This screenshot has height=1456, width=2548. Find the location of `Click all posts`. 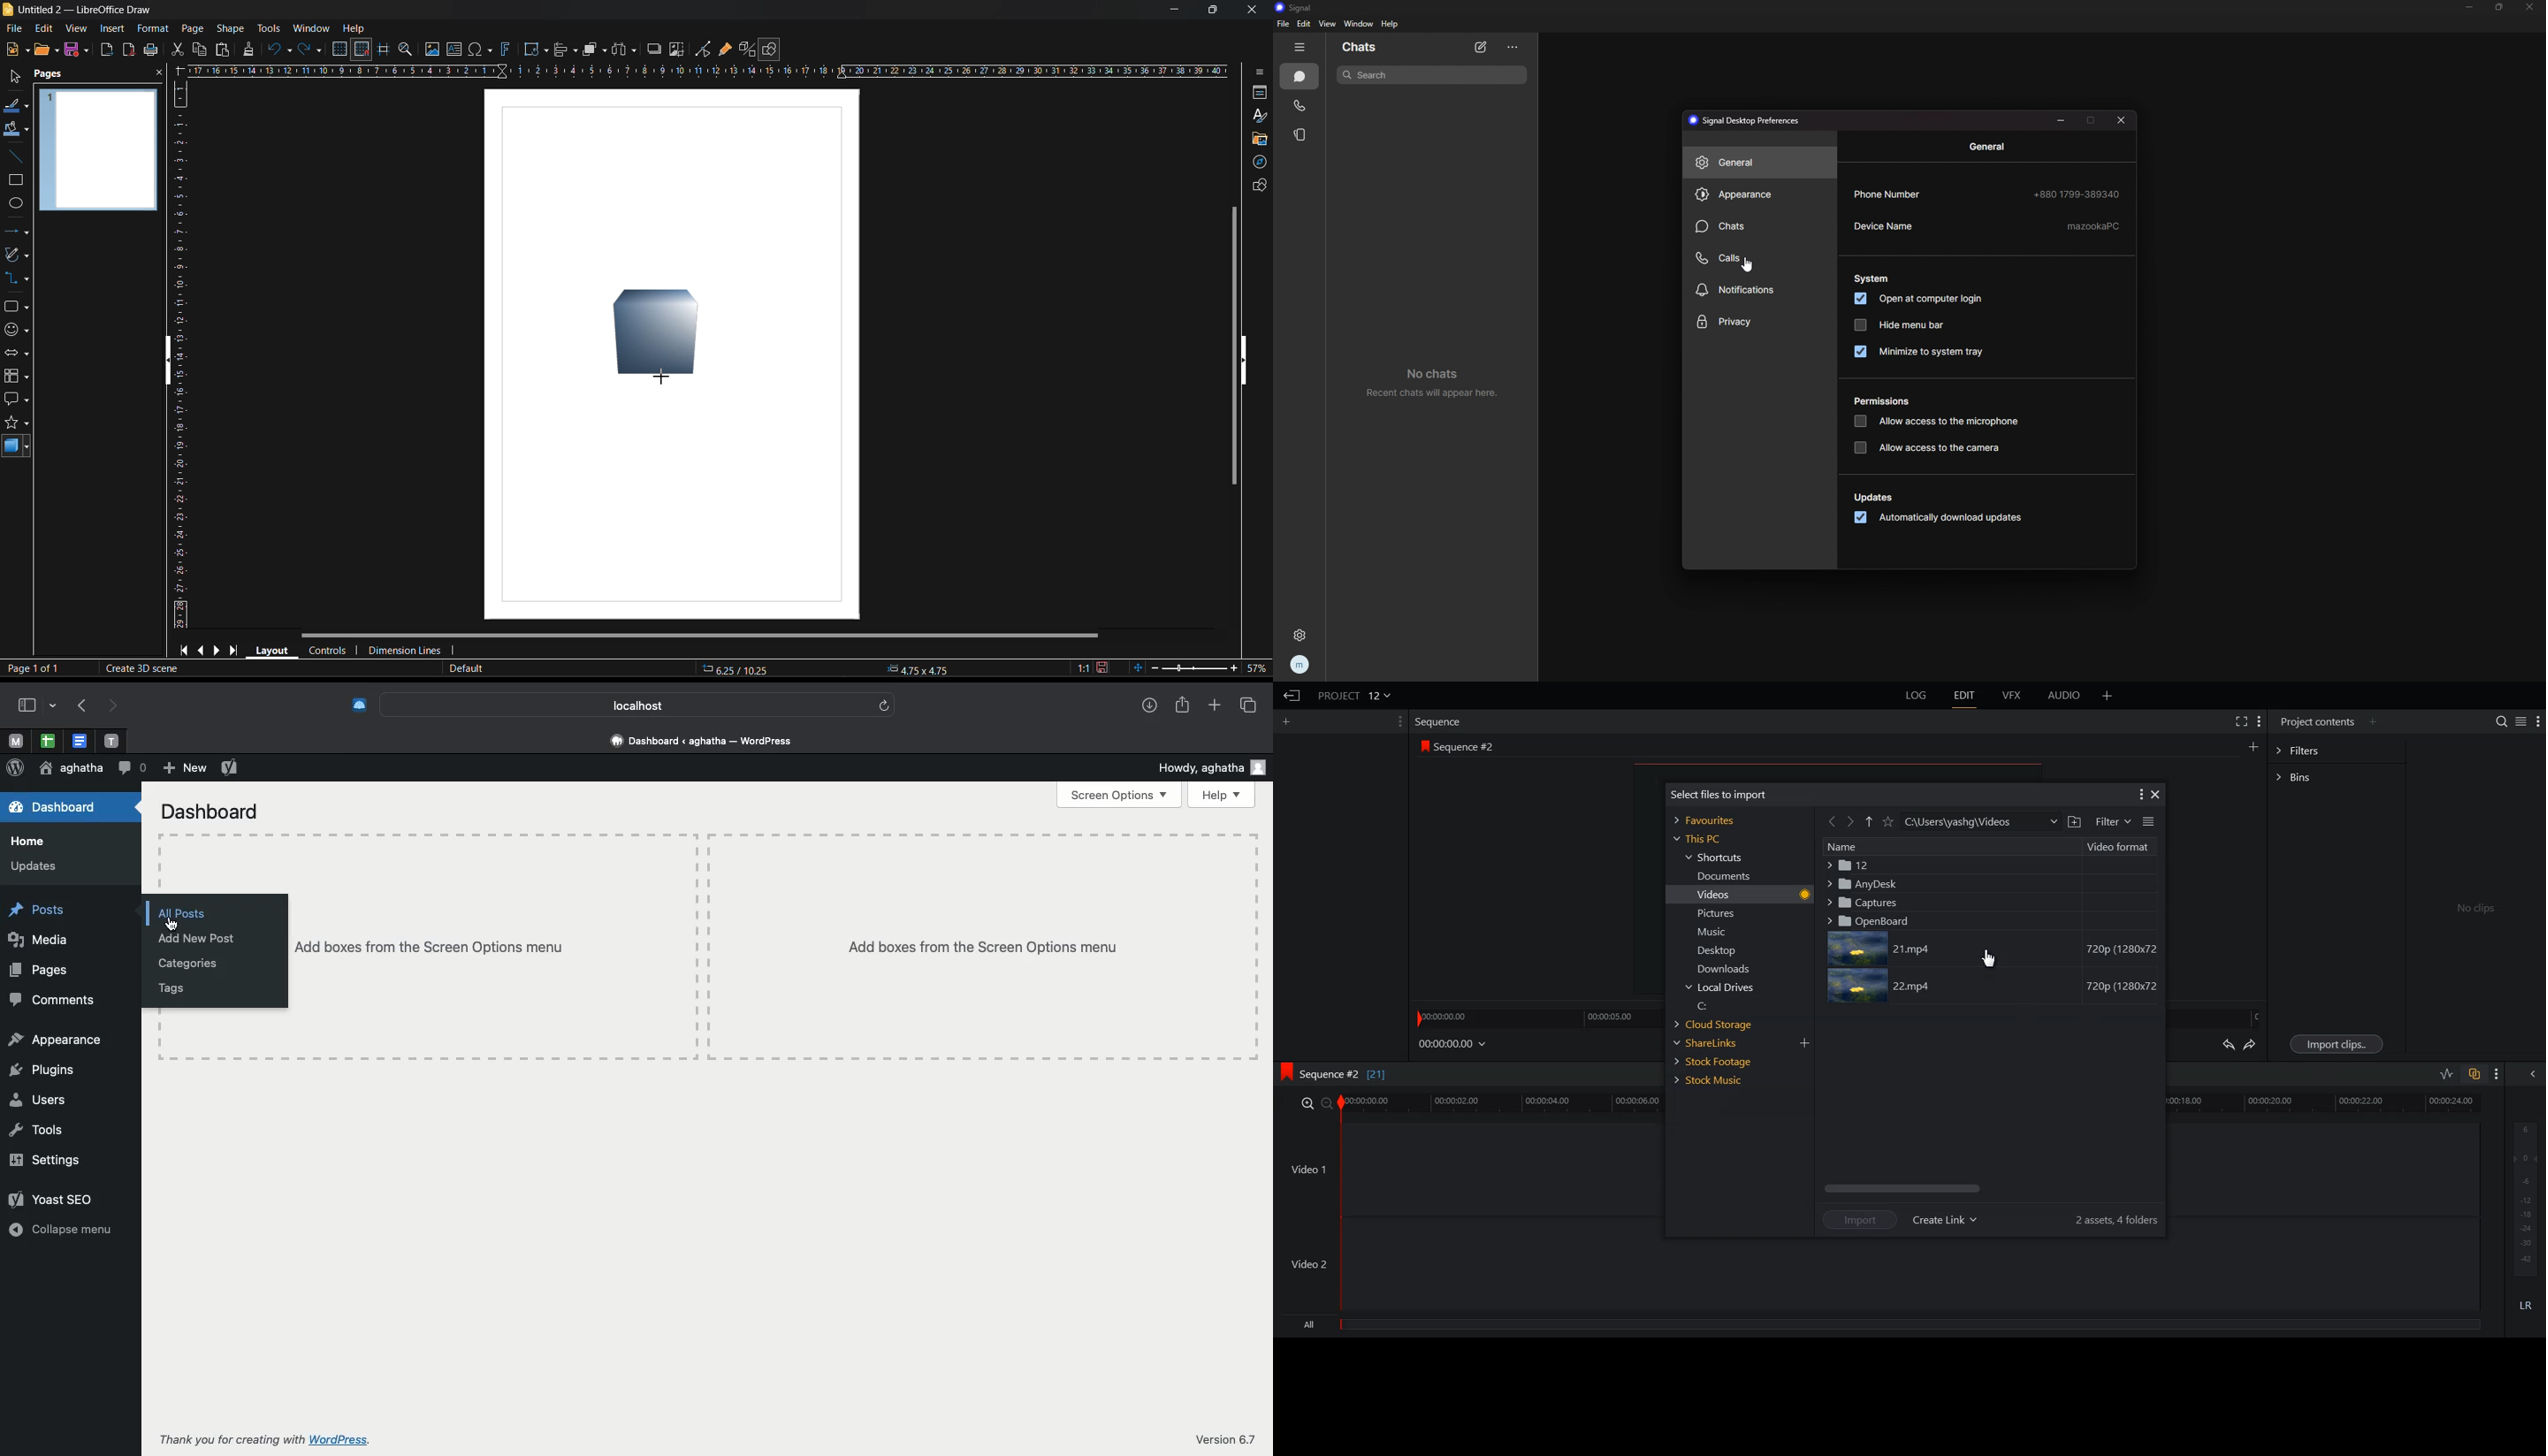

Click all posts is located at coordinates (187, 913).